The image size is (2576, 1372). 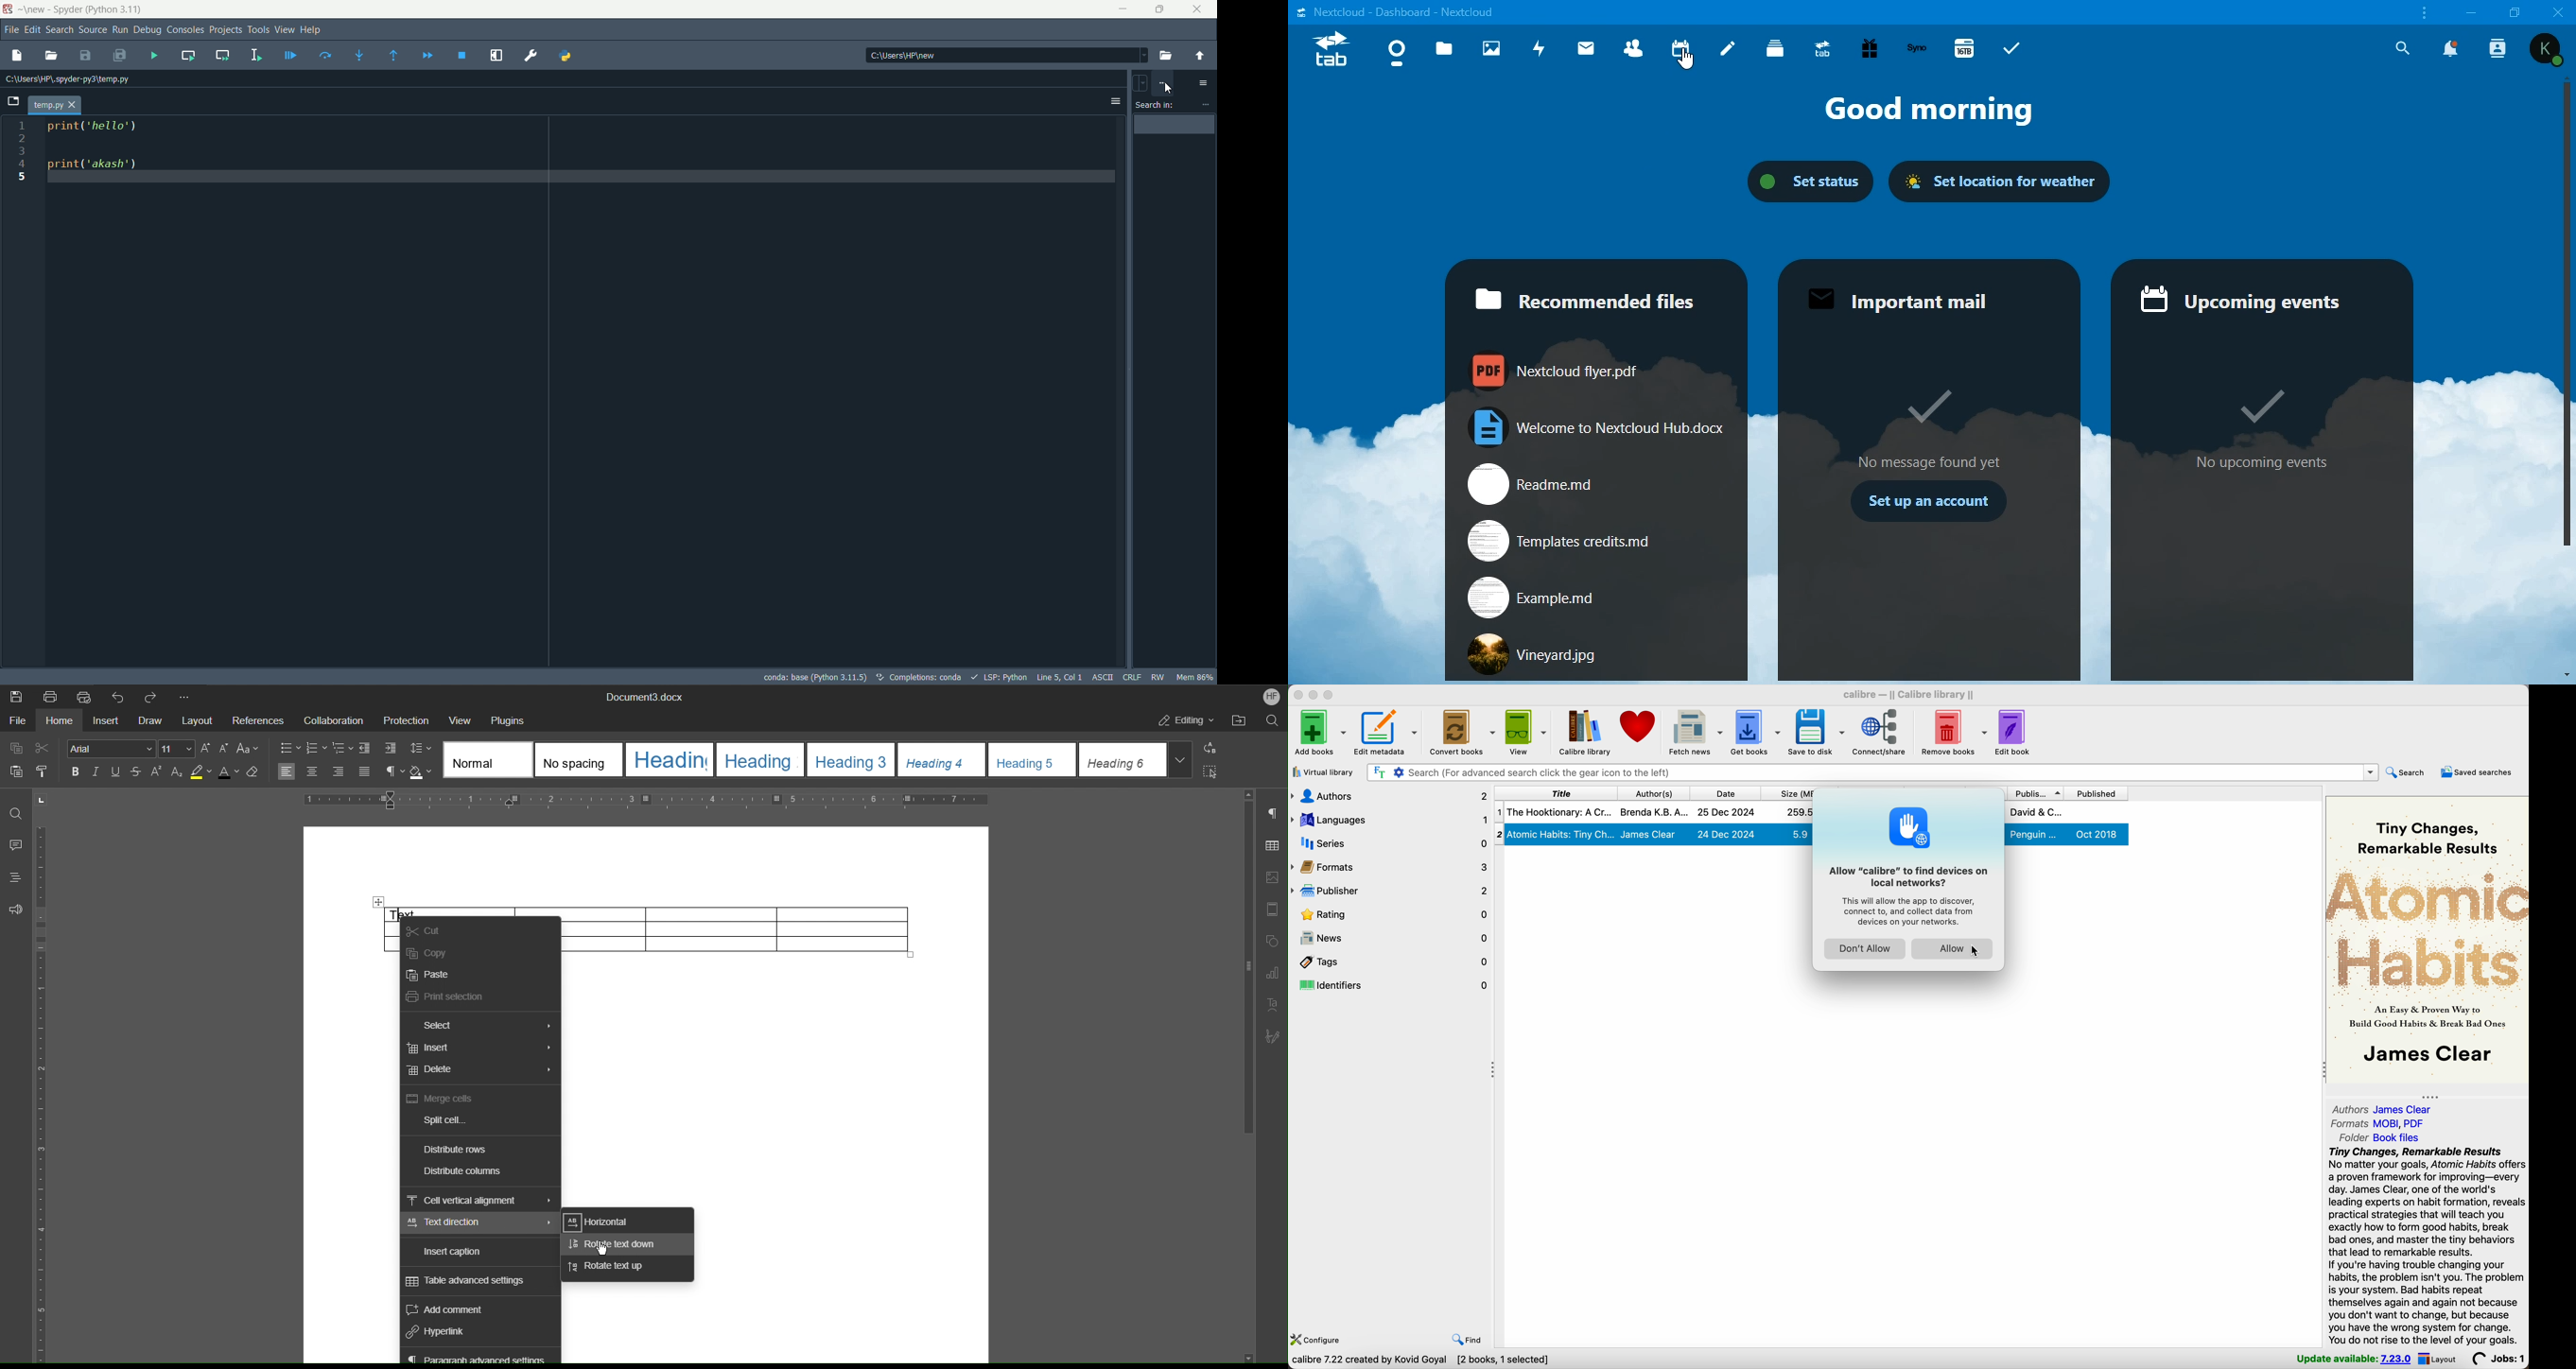 I want to click on fetch news, so click(x=1696, y=732).